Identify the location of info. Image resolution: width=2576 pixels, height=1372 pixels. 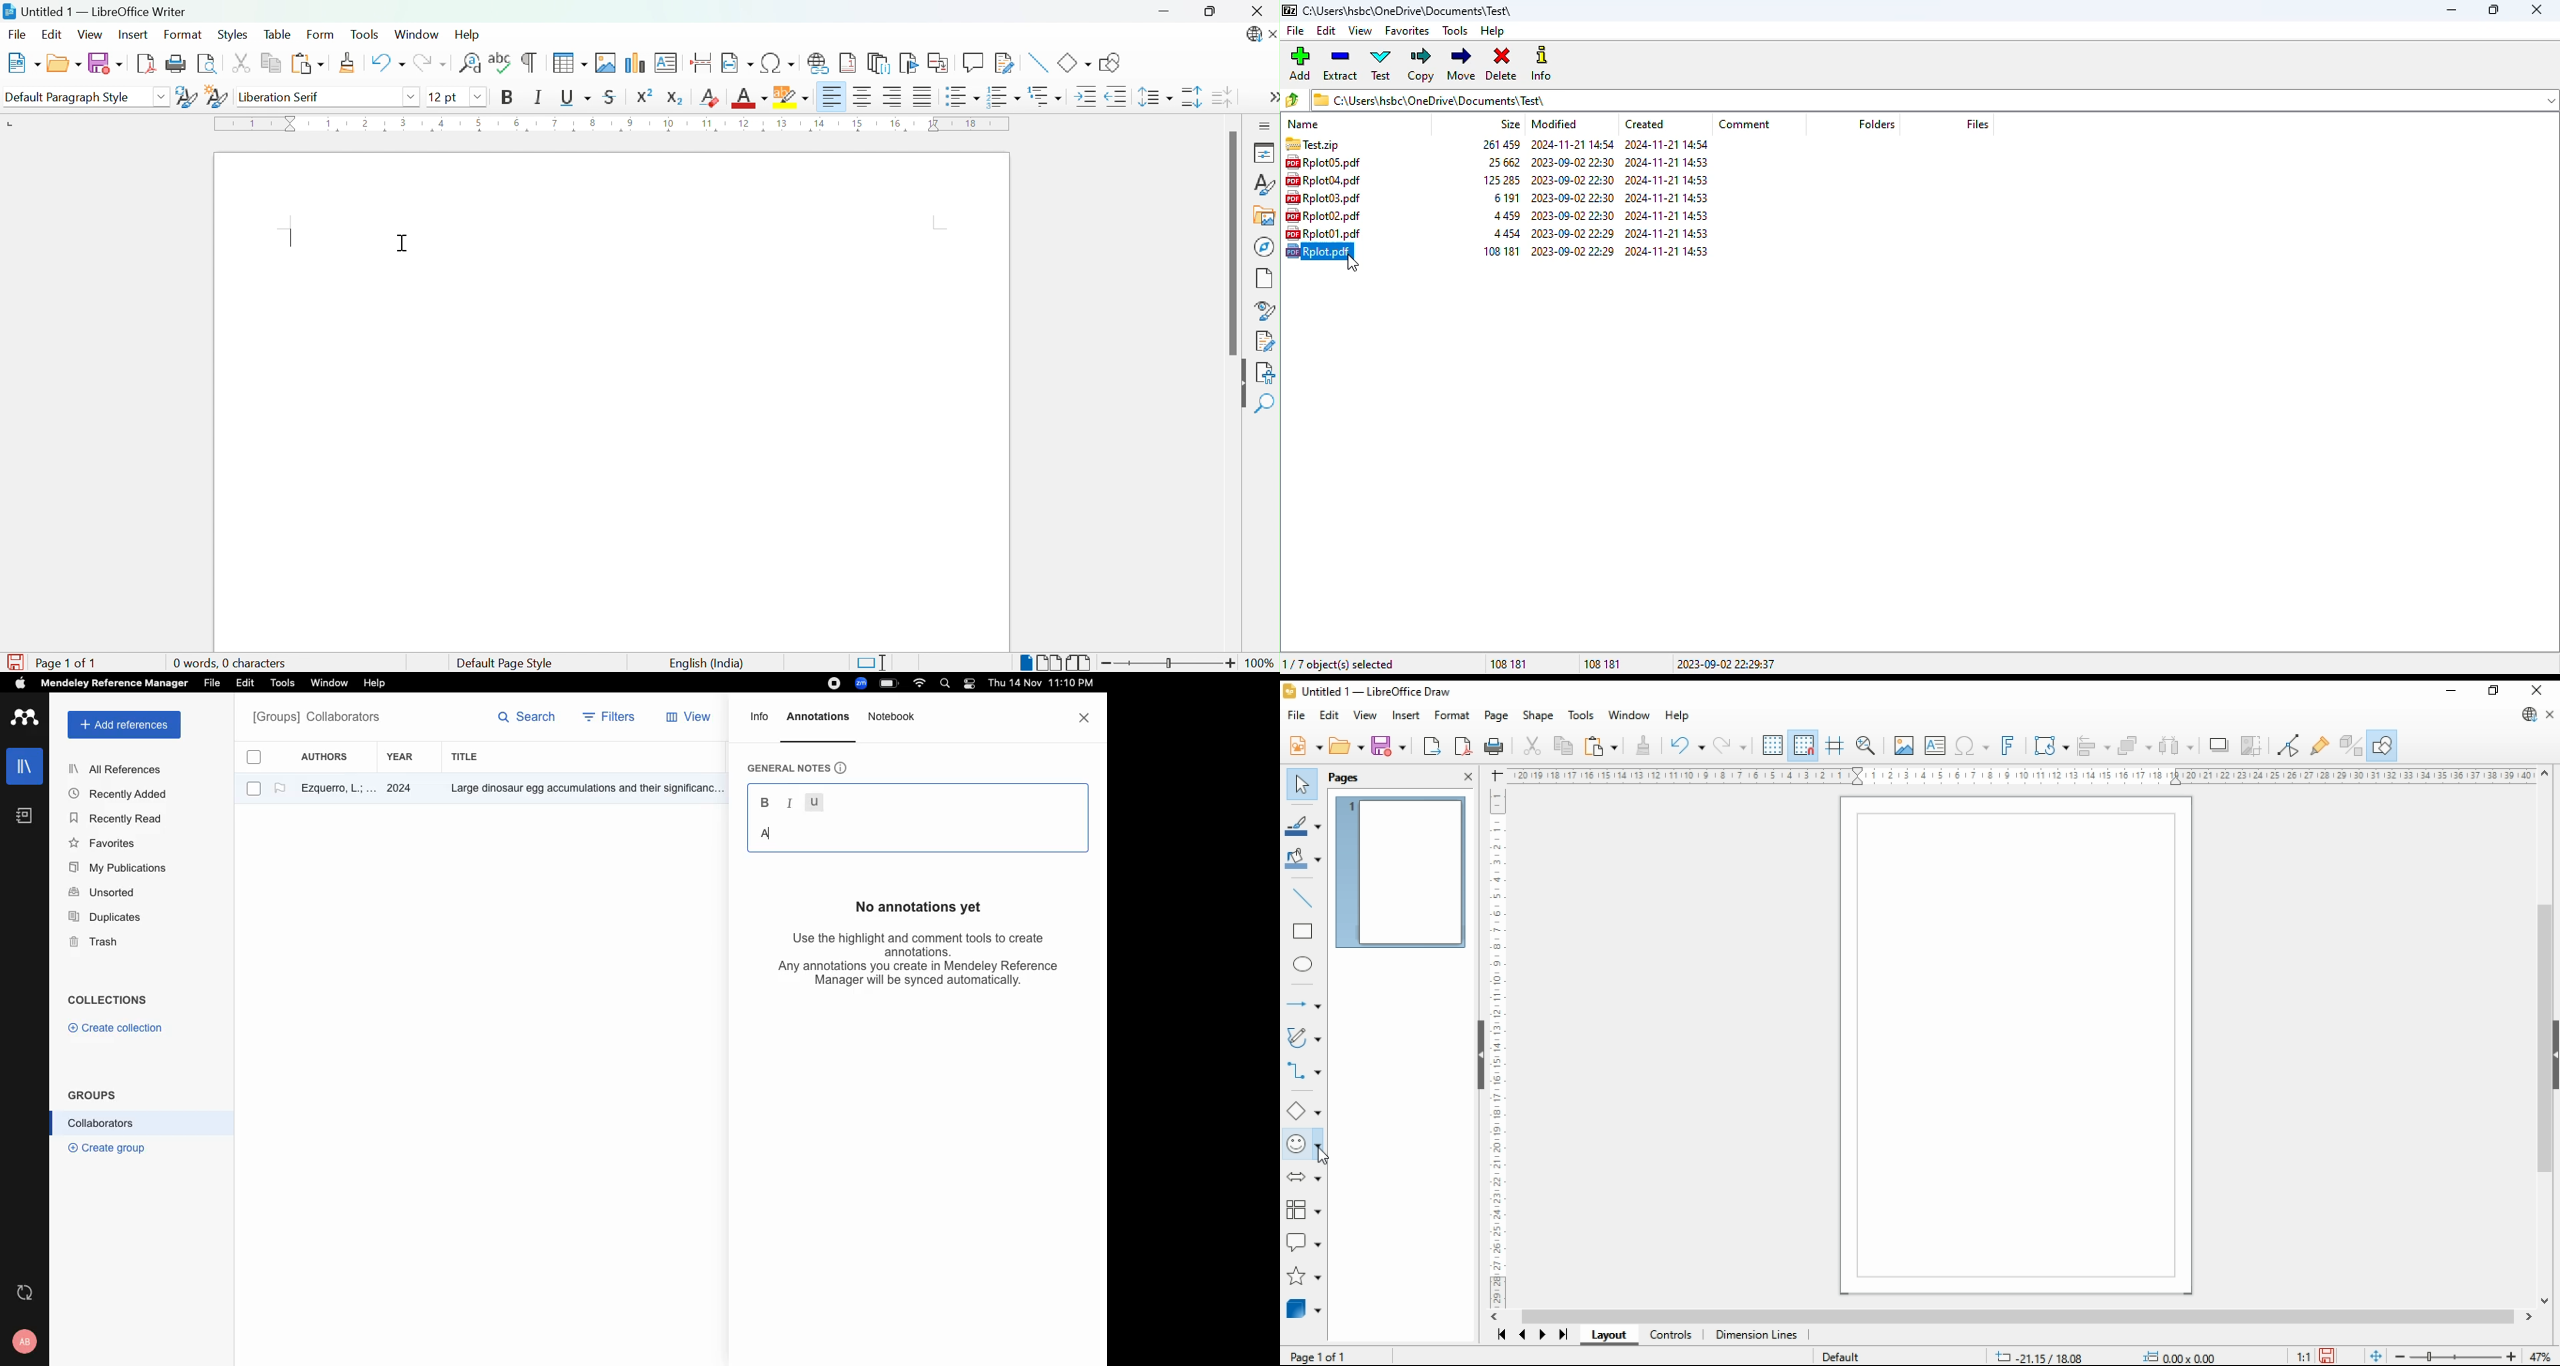
(760, 722).